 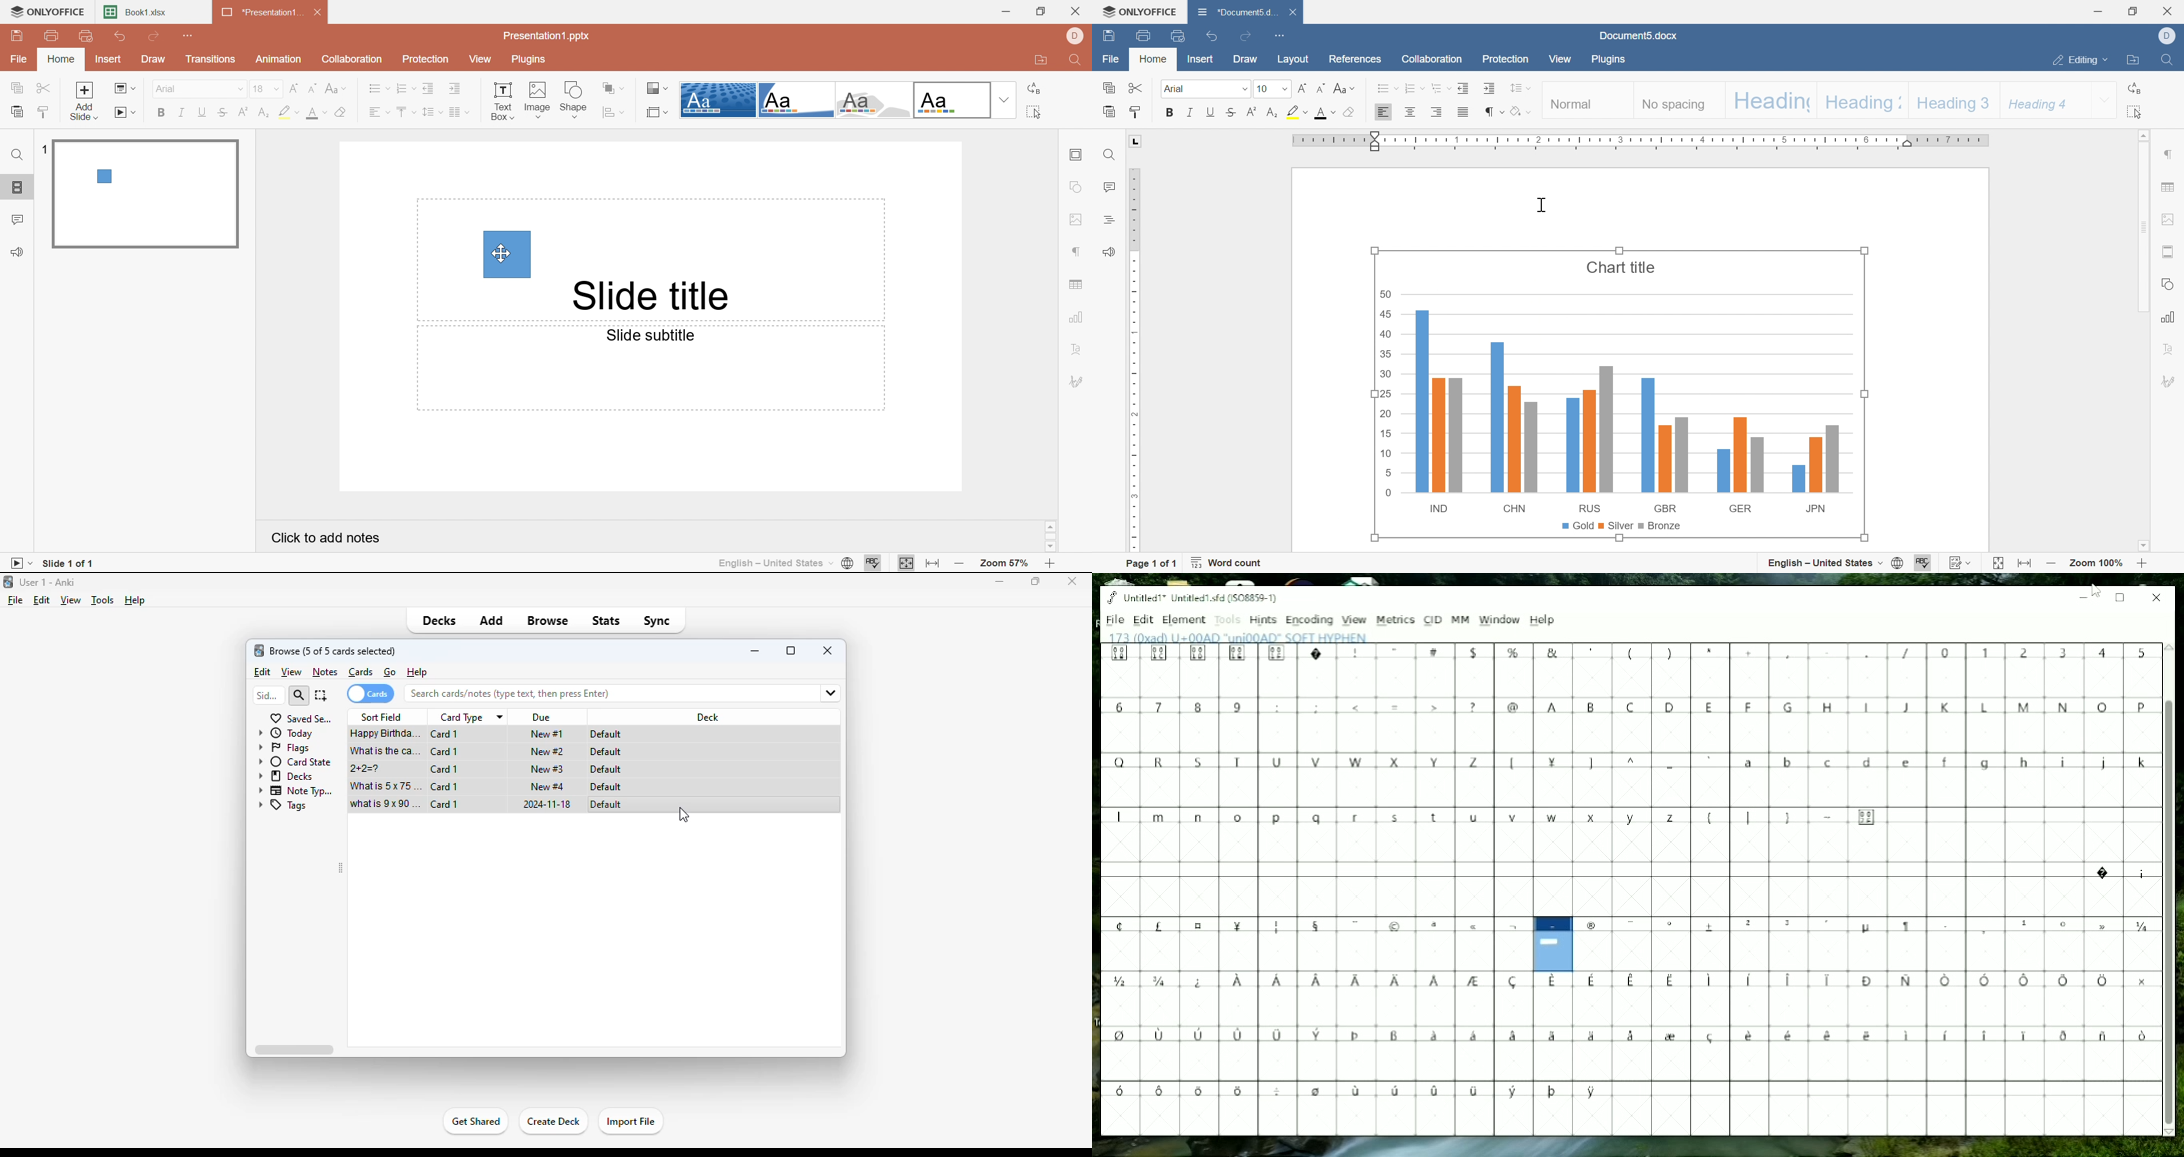 What do you see at coordinates (1303, 89) in the screenshot?
I see `Increment font size` at bounding box center [1303, 89].